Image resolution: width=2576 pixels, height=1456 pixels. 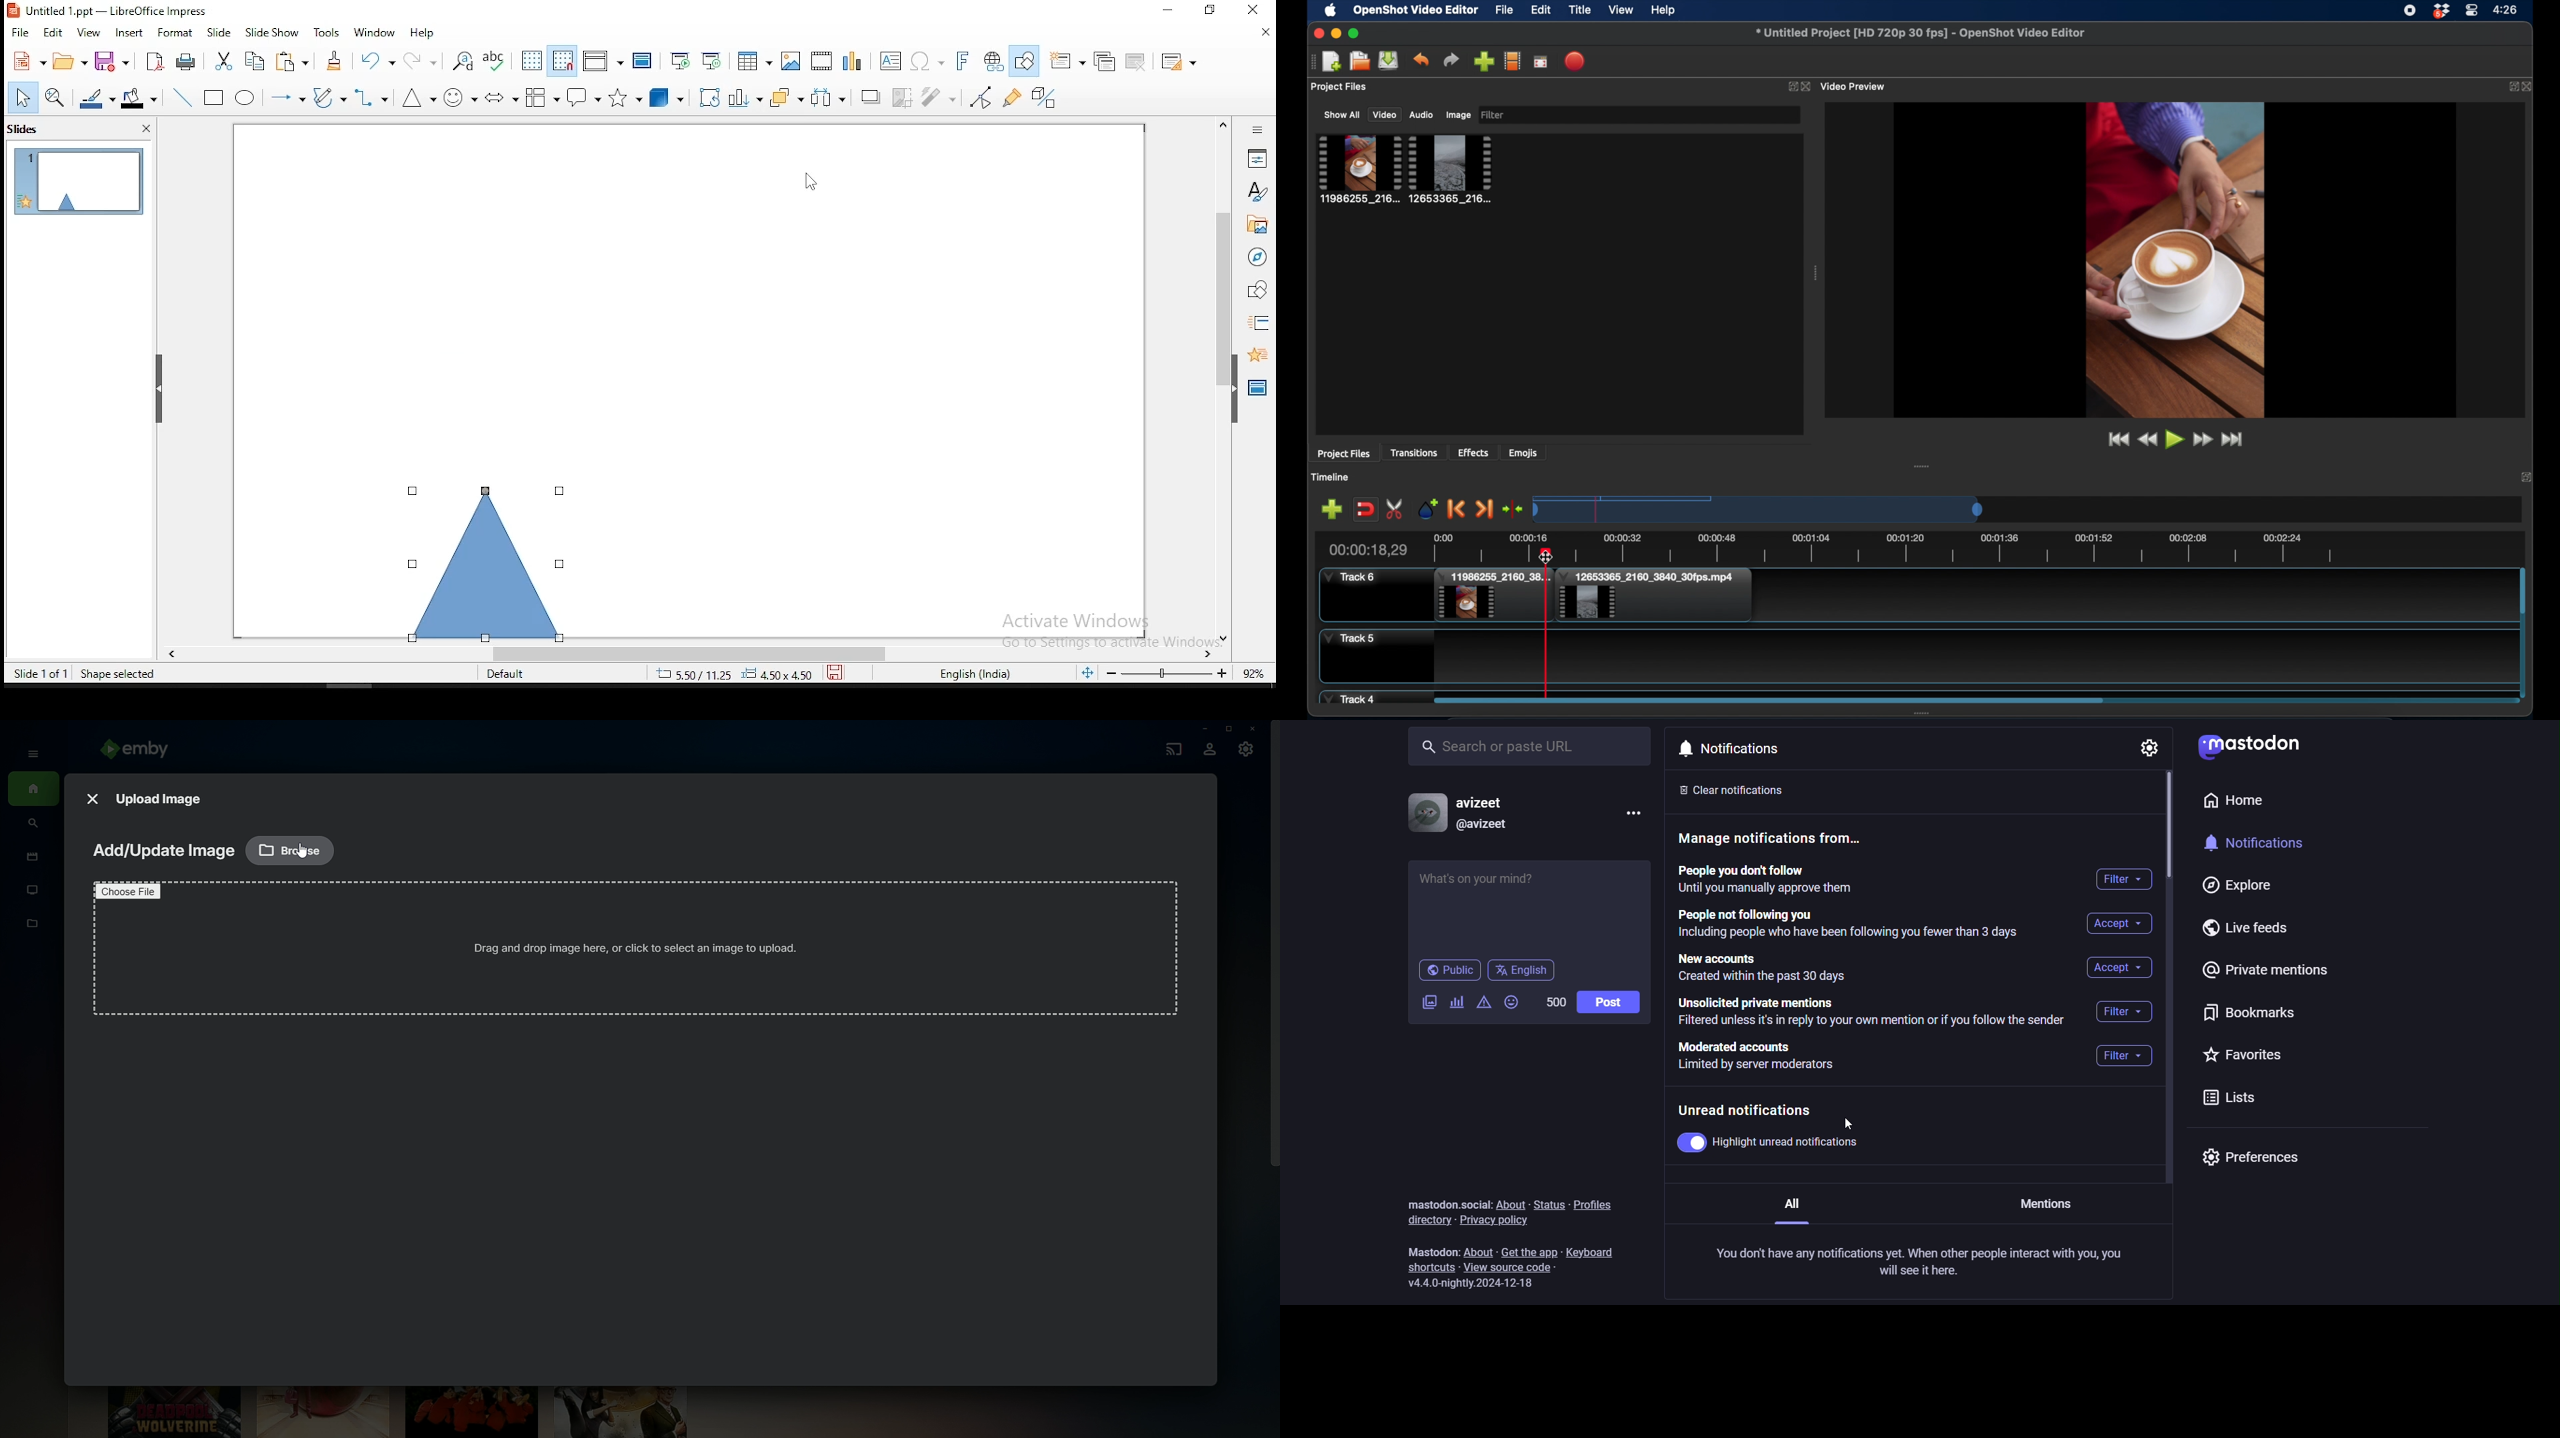 What do you see at coordinates (853, 59) in the screenshot?
I see `charts` at bounding box center [853, 59].